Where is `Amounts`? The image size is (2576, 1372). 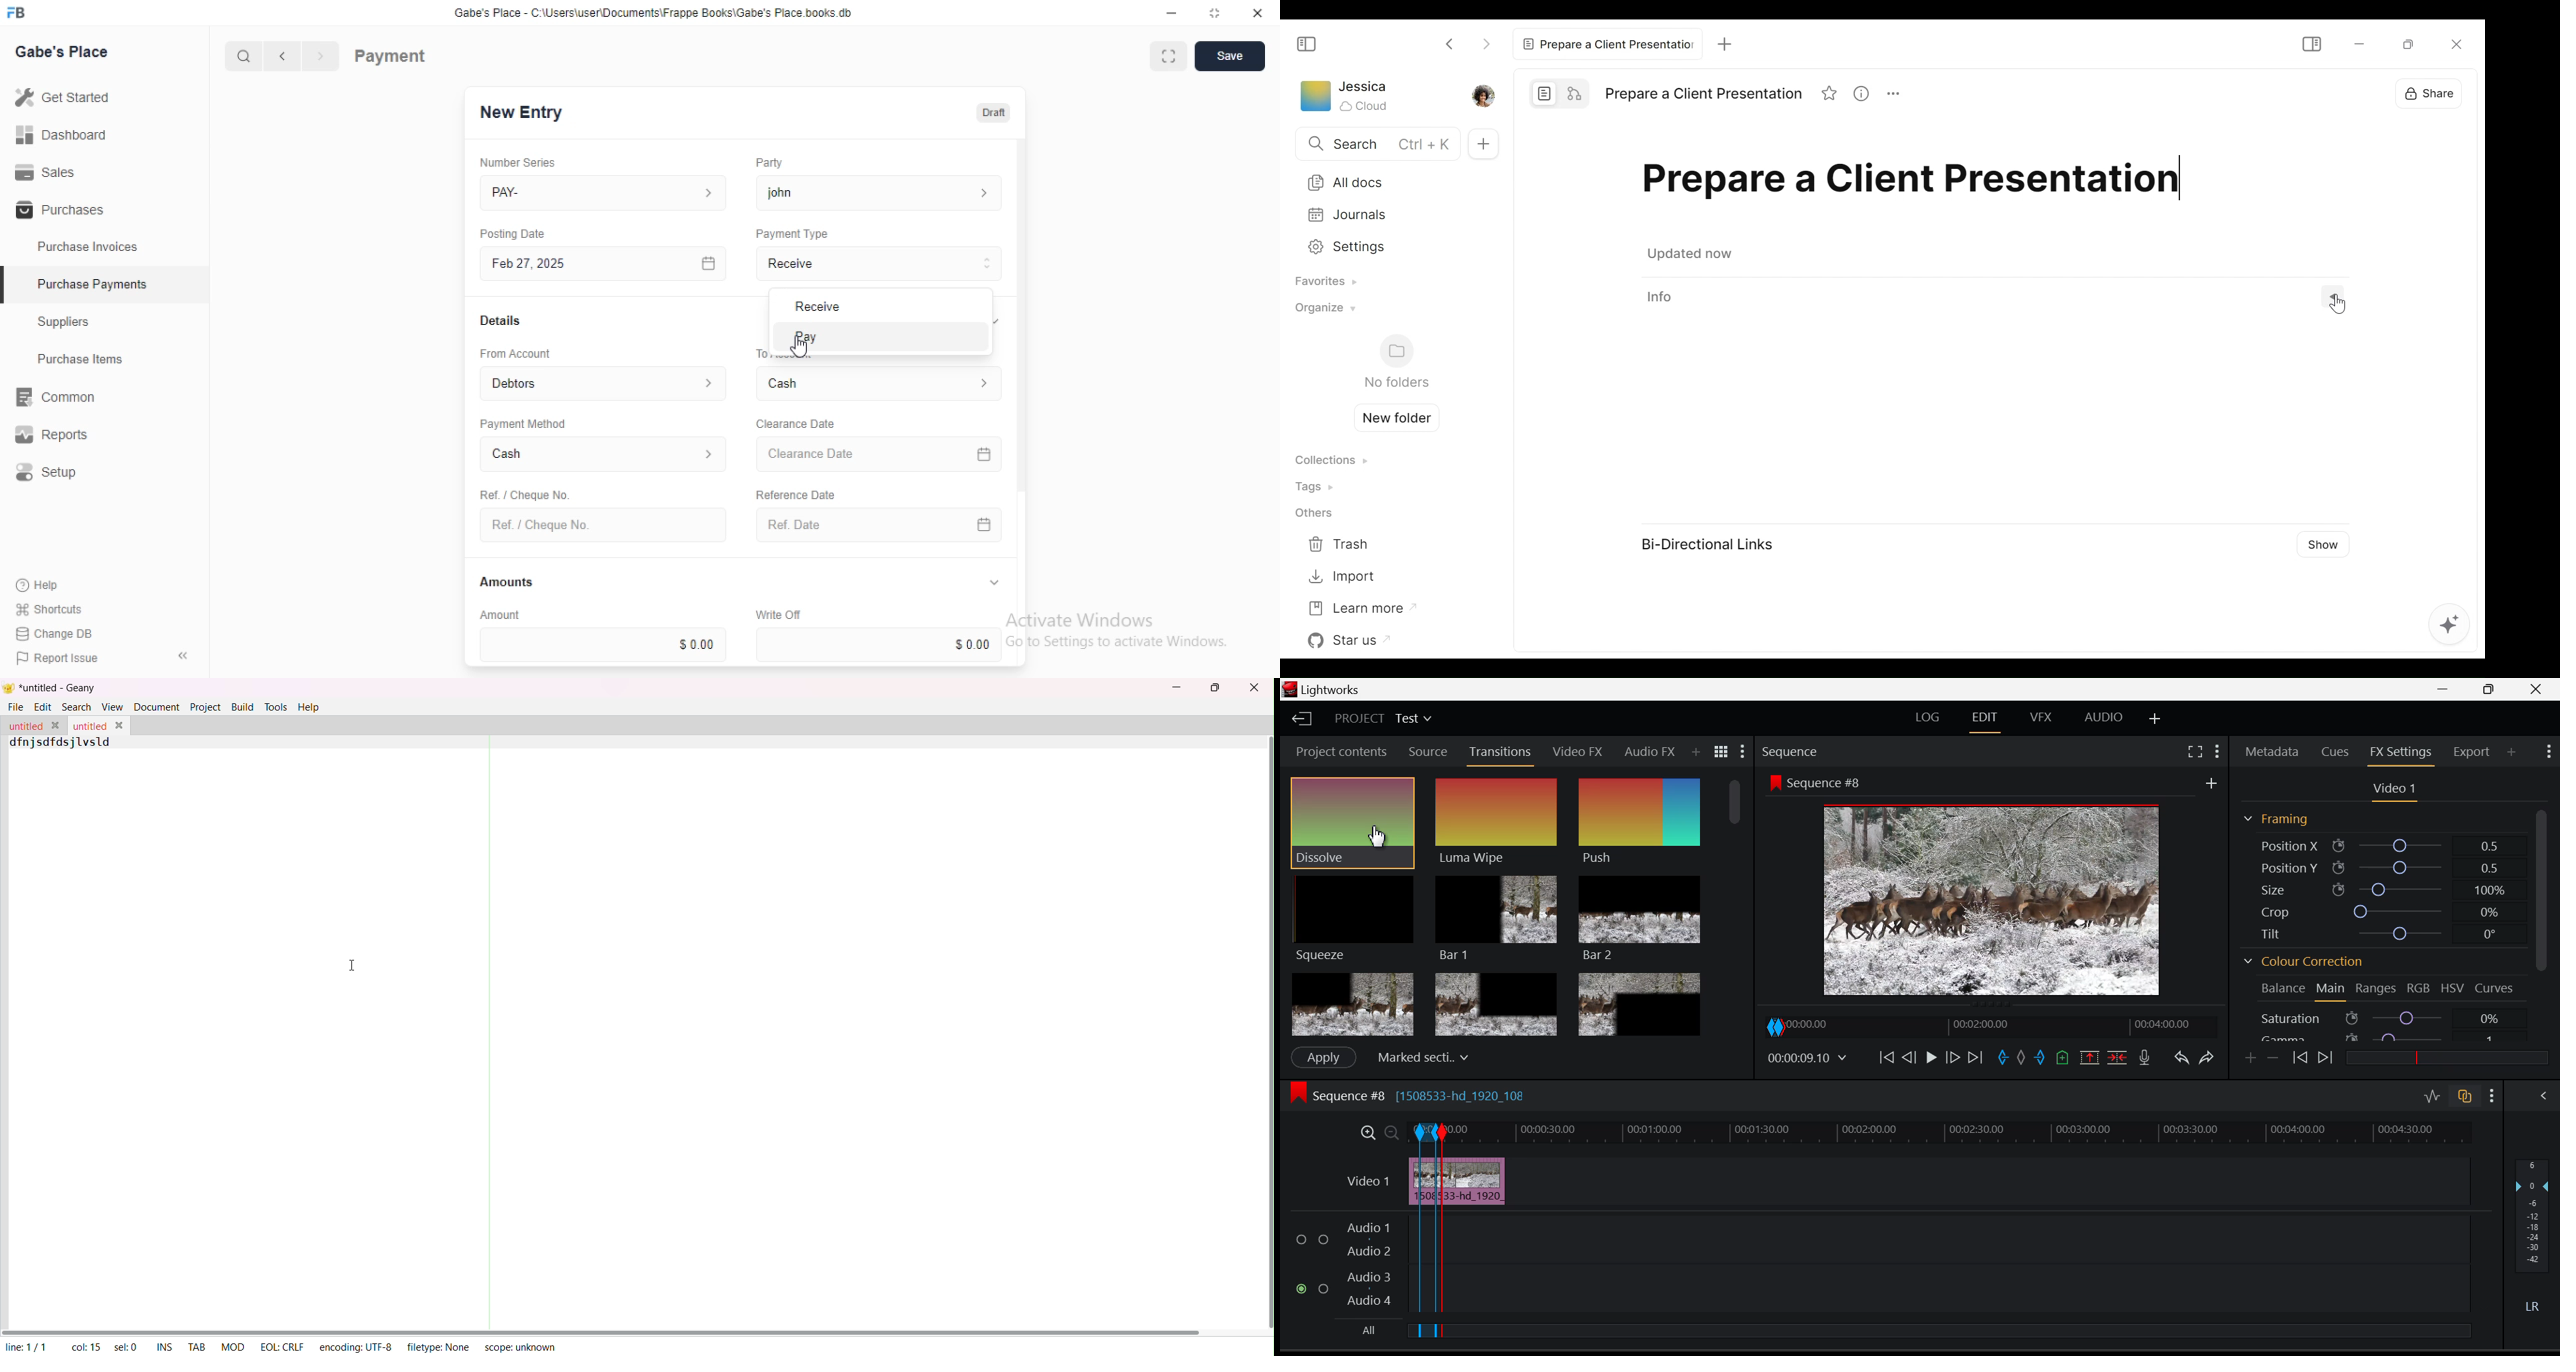 Amounts is located at coordinates (502, 582).